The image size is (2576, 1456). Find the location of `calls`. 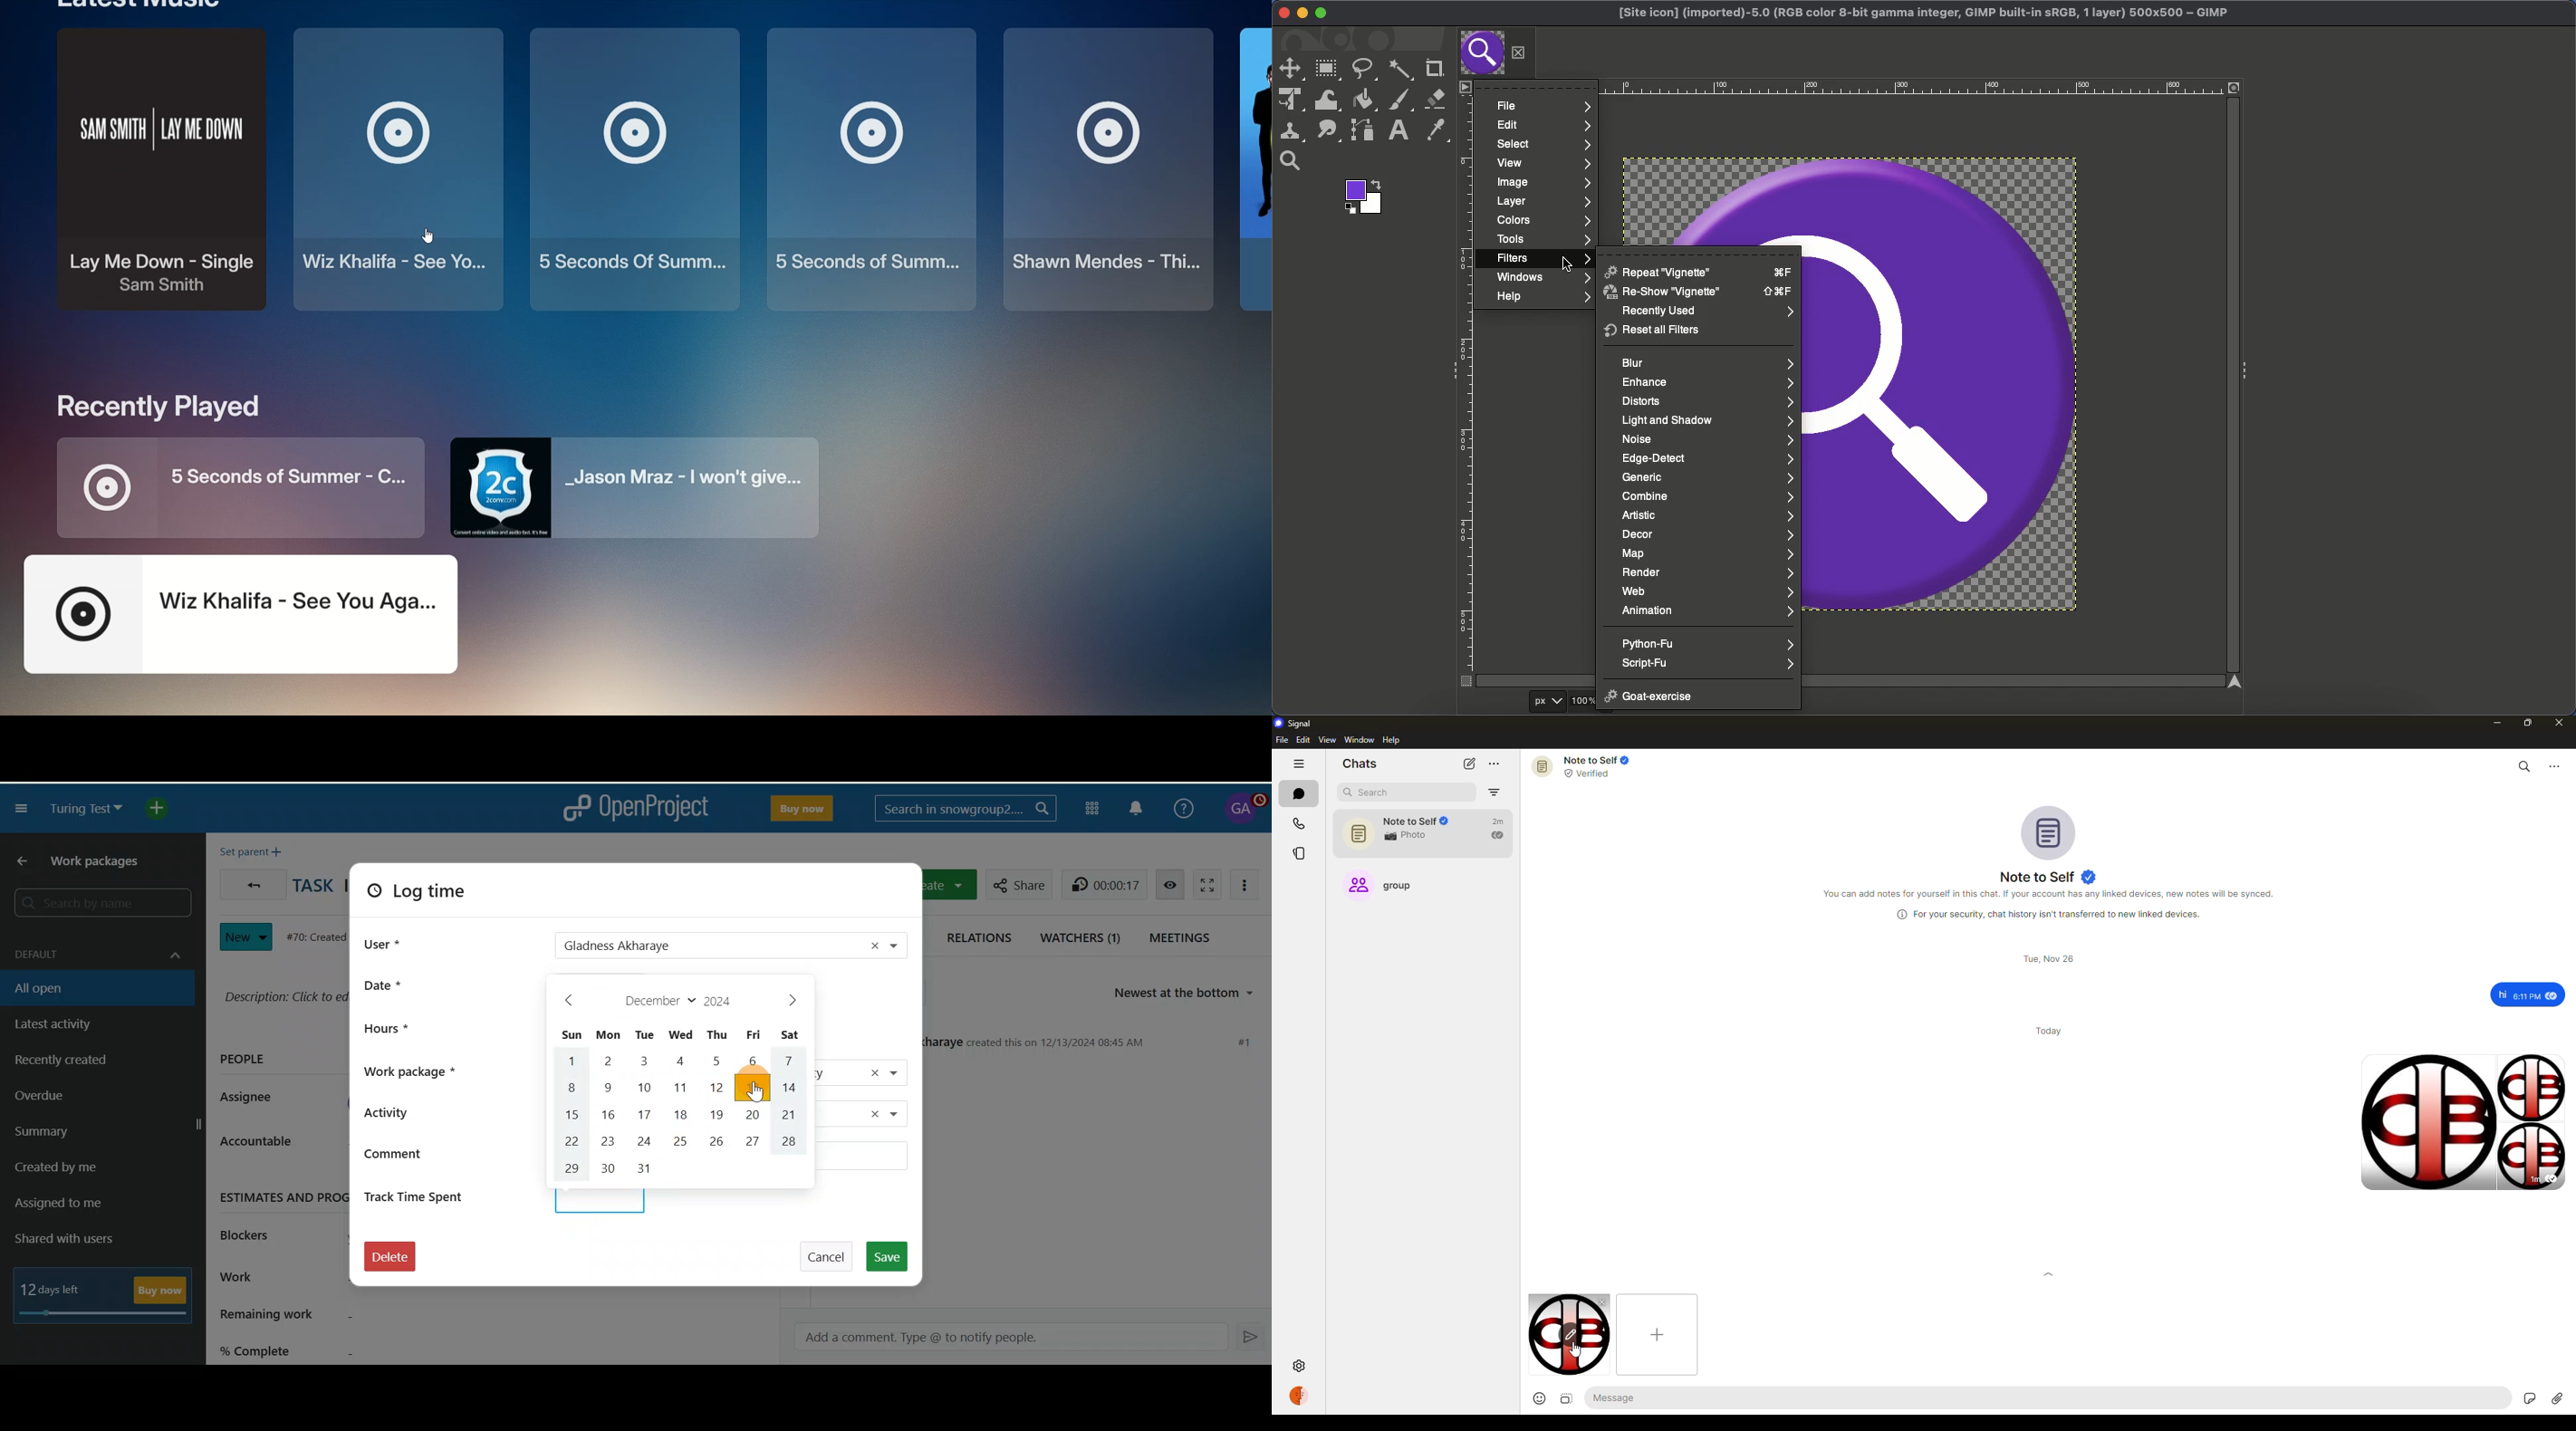

calls is located at coordinates (1297, 824).